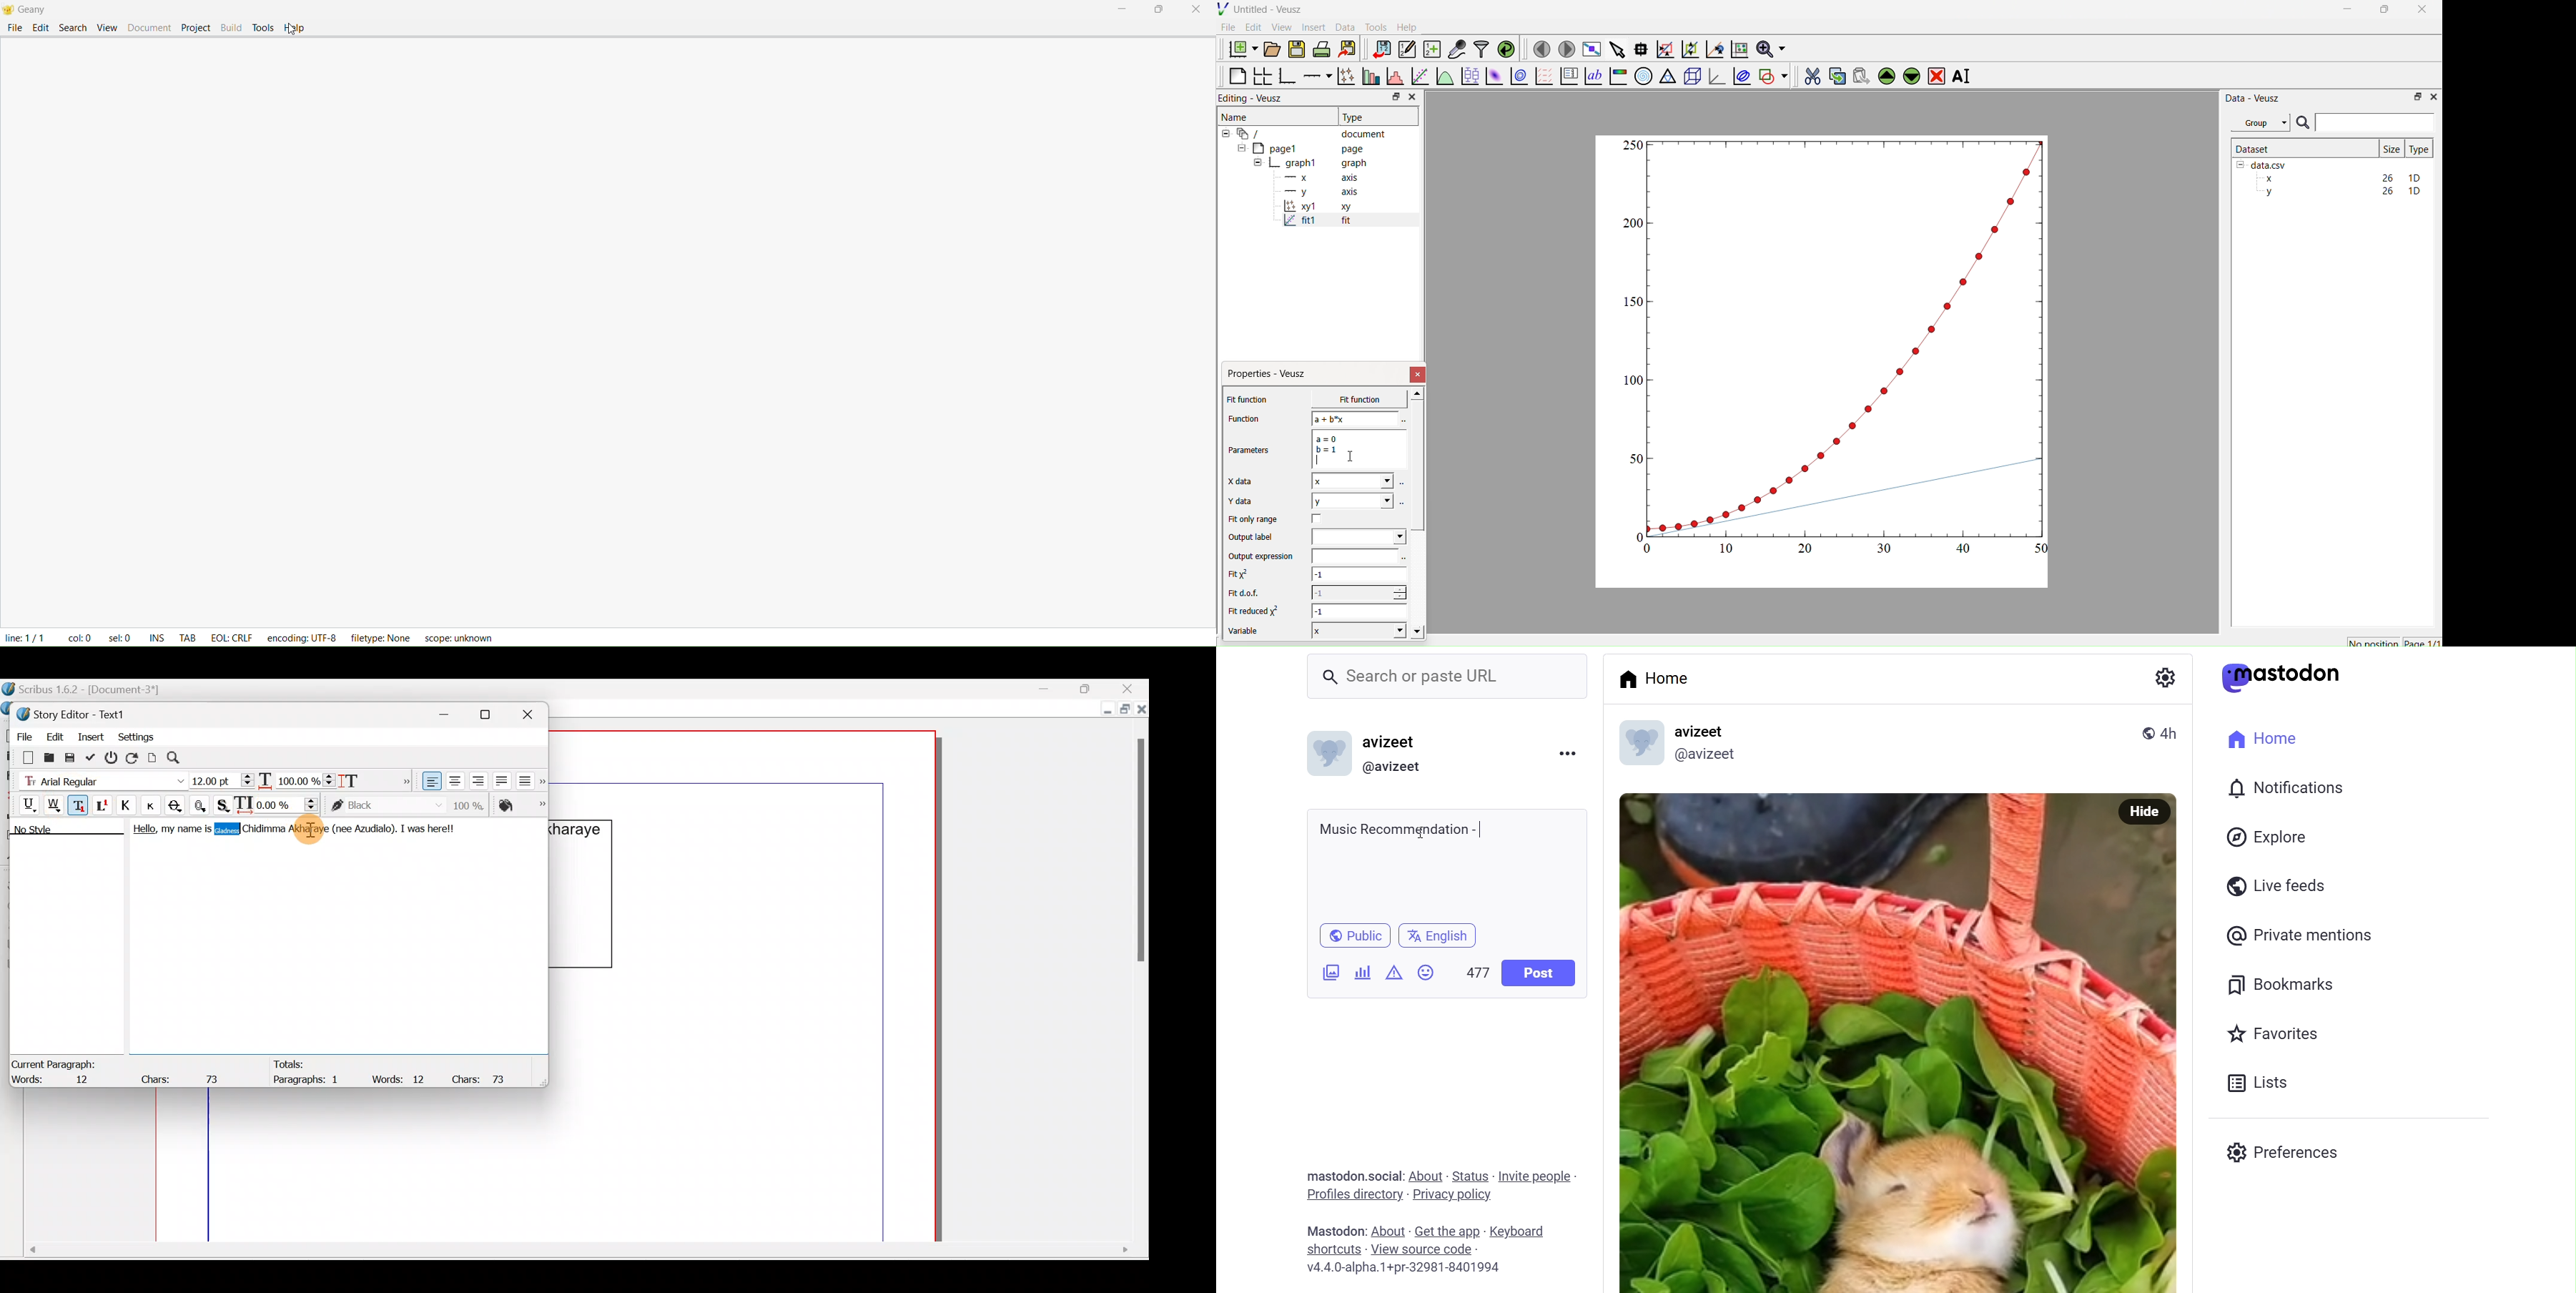 Image resolution: width=2576 pixels, height=1316 pixels. I want to click on Align text right, so click(476, 781).